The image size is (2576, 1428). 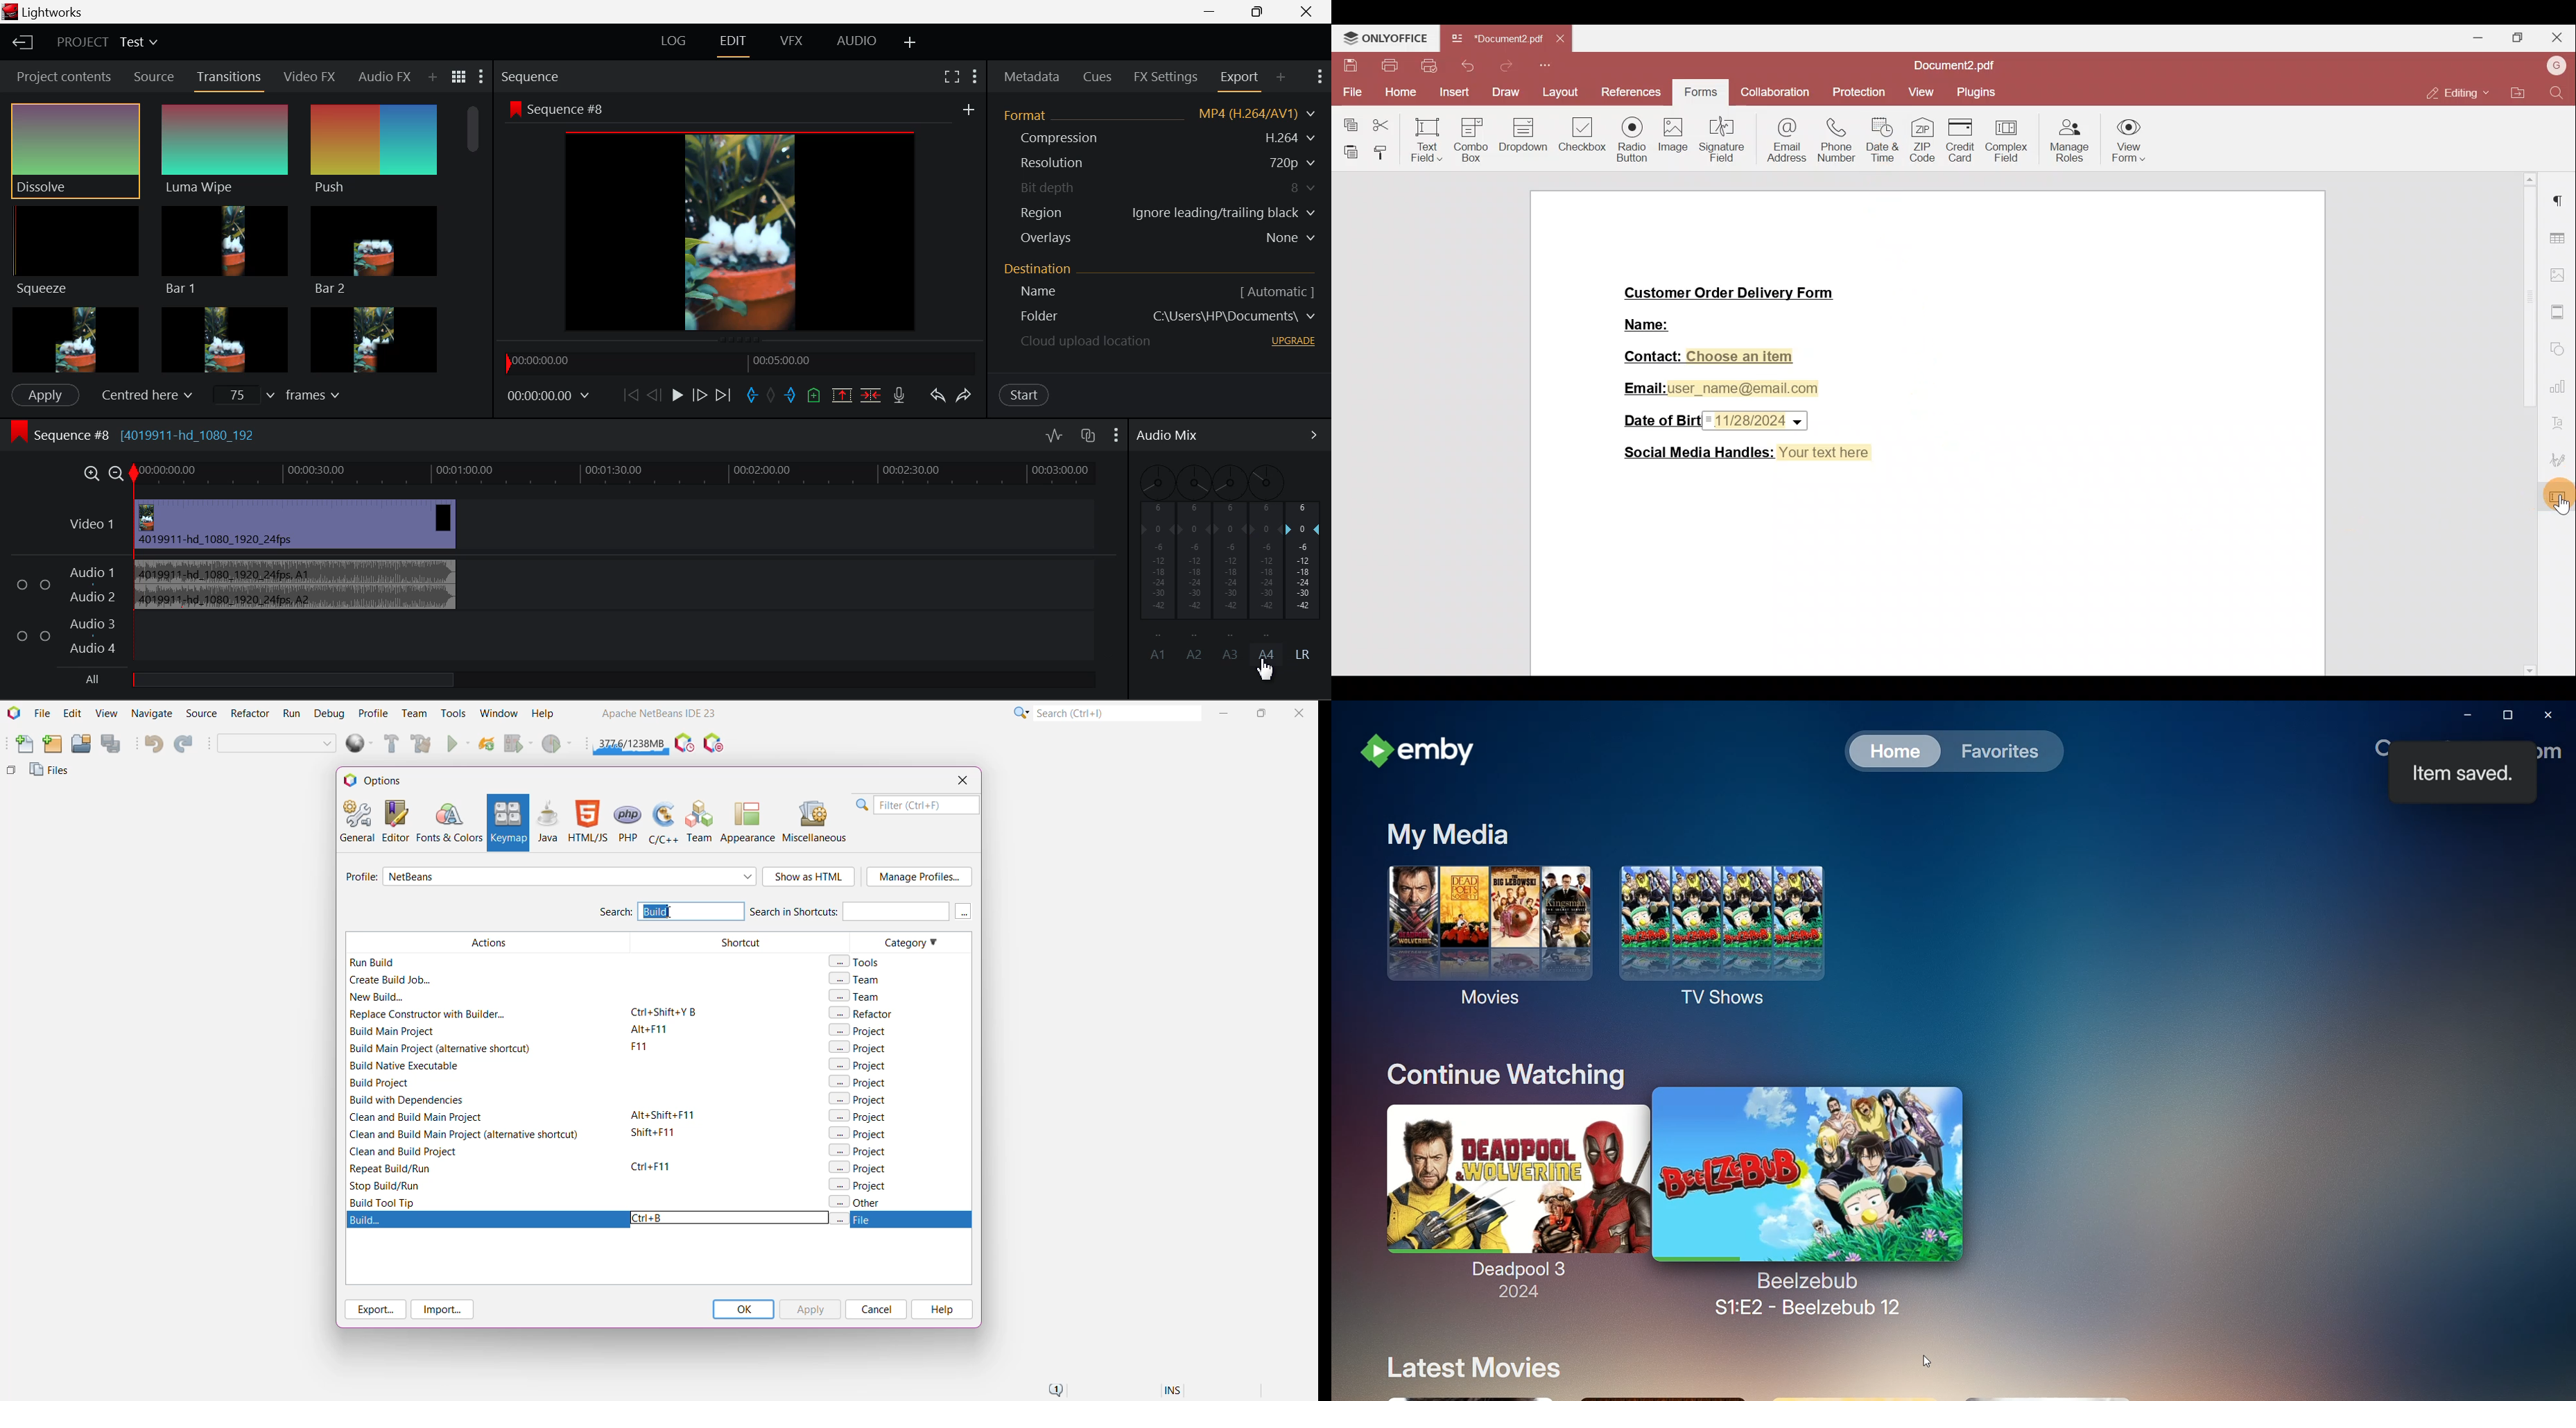 I want to click on Profile, so click(x=374, y=713).